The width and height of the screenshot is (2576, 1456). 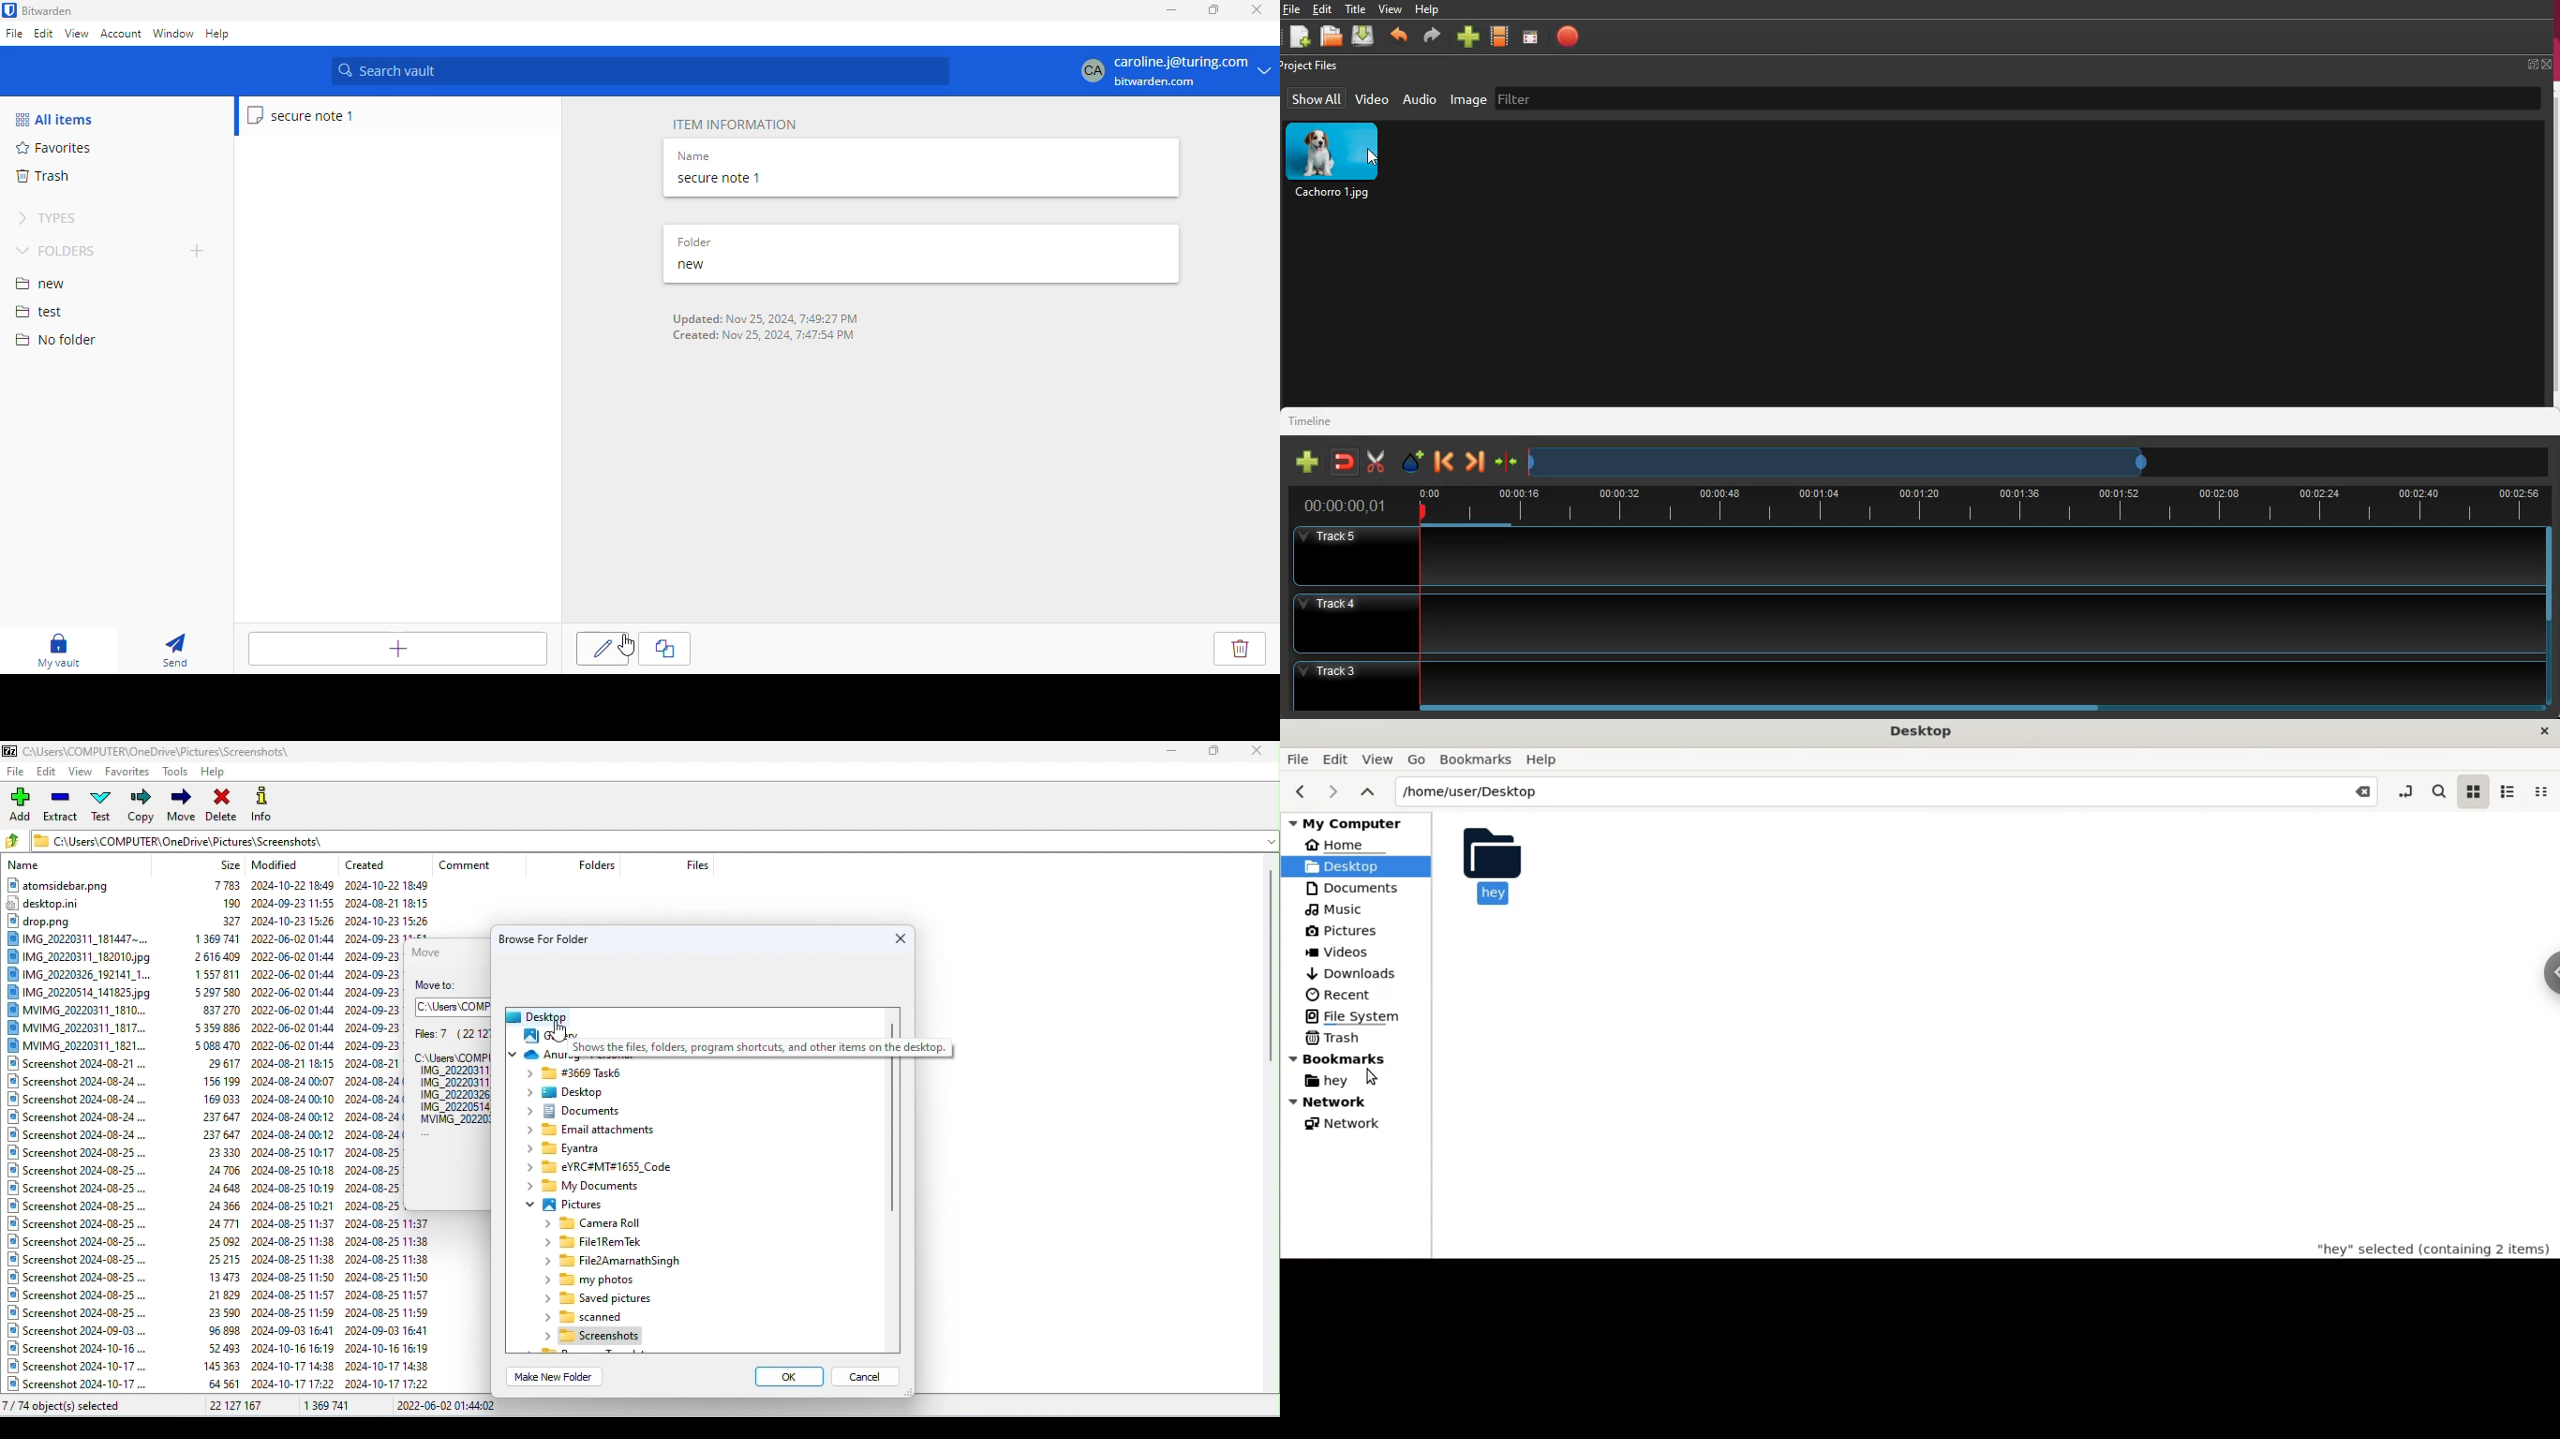 What do you see at coordinates (44, 33) in the screenshot?
I see `edit` at bounding box center [44, 33].